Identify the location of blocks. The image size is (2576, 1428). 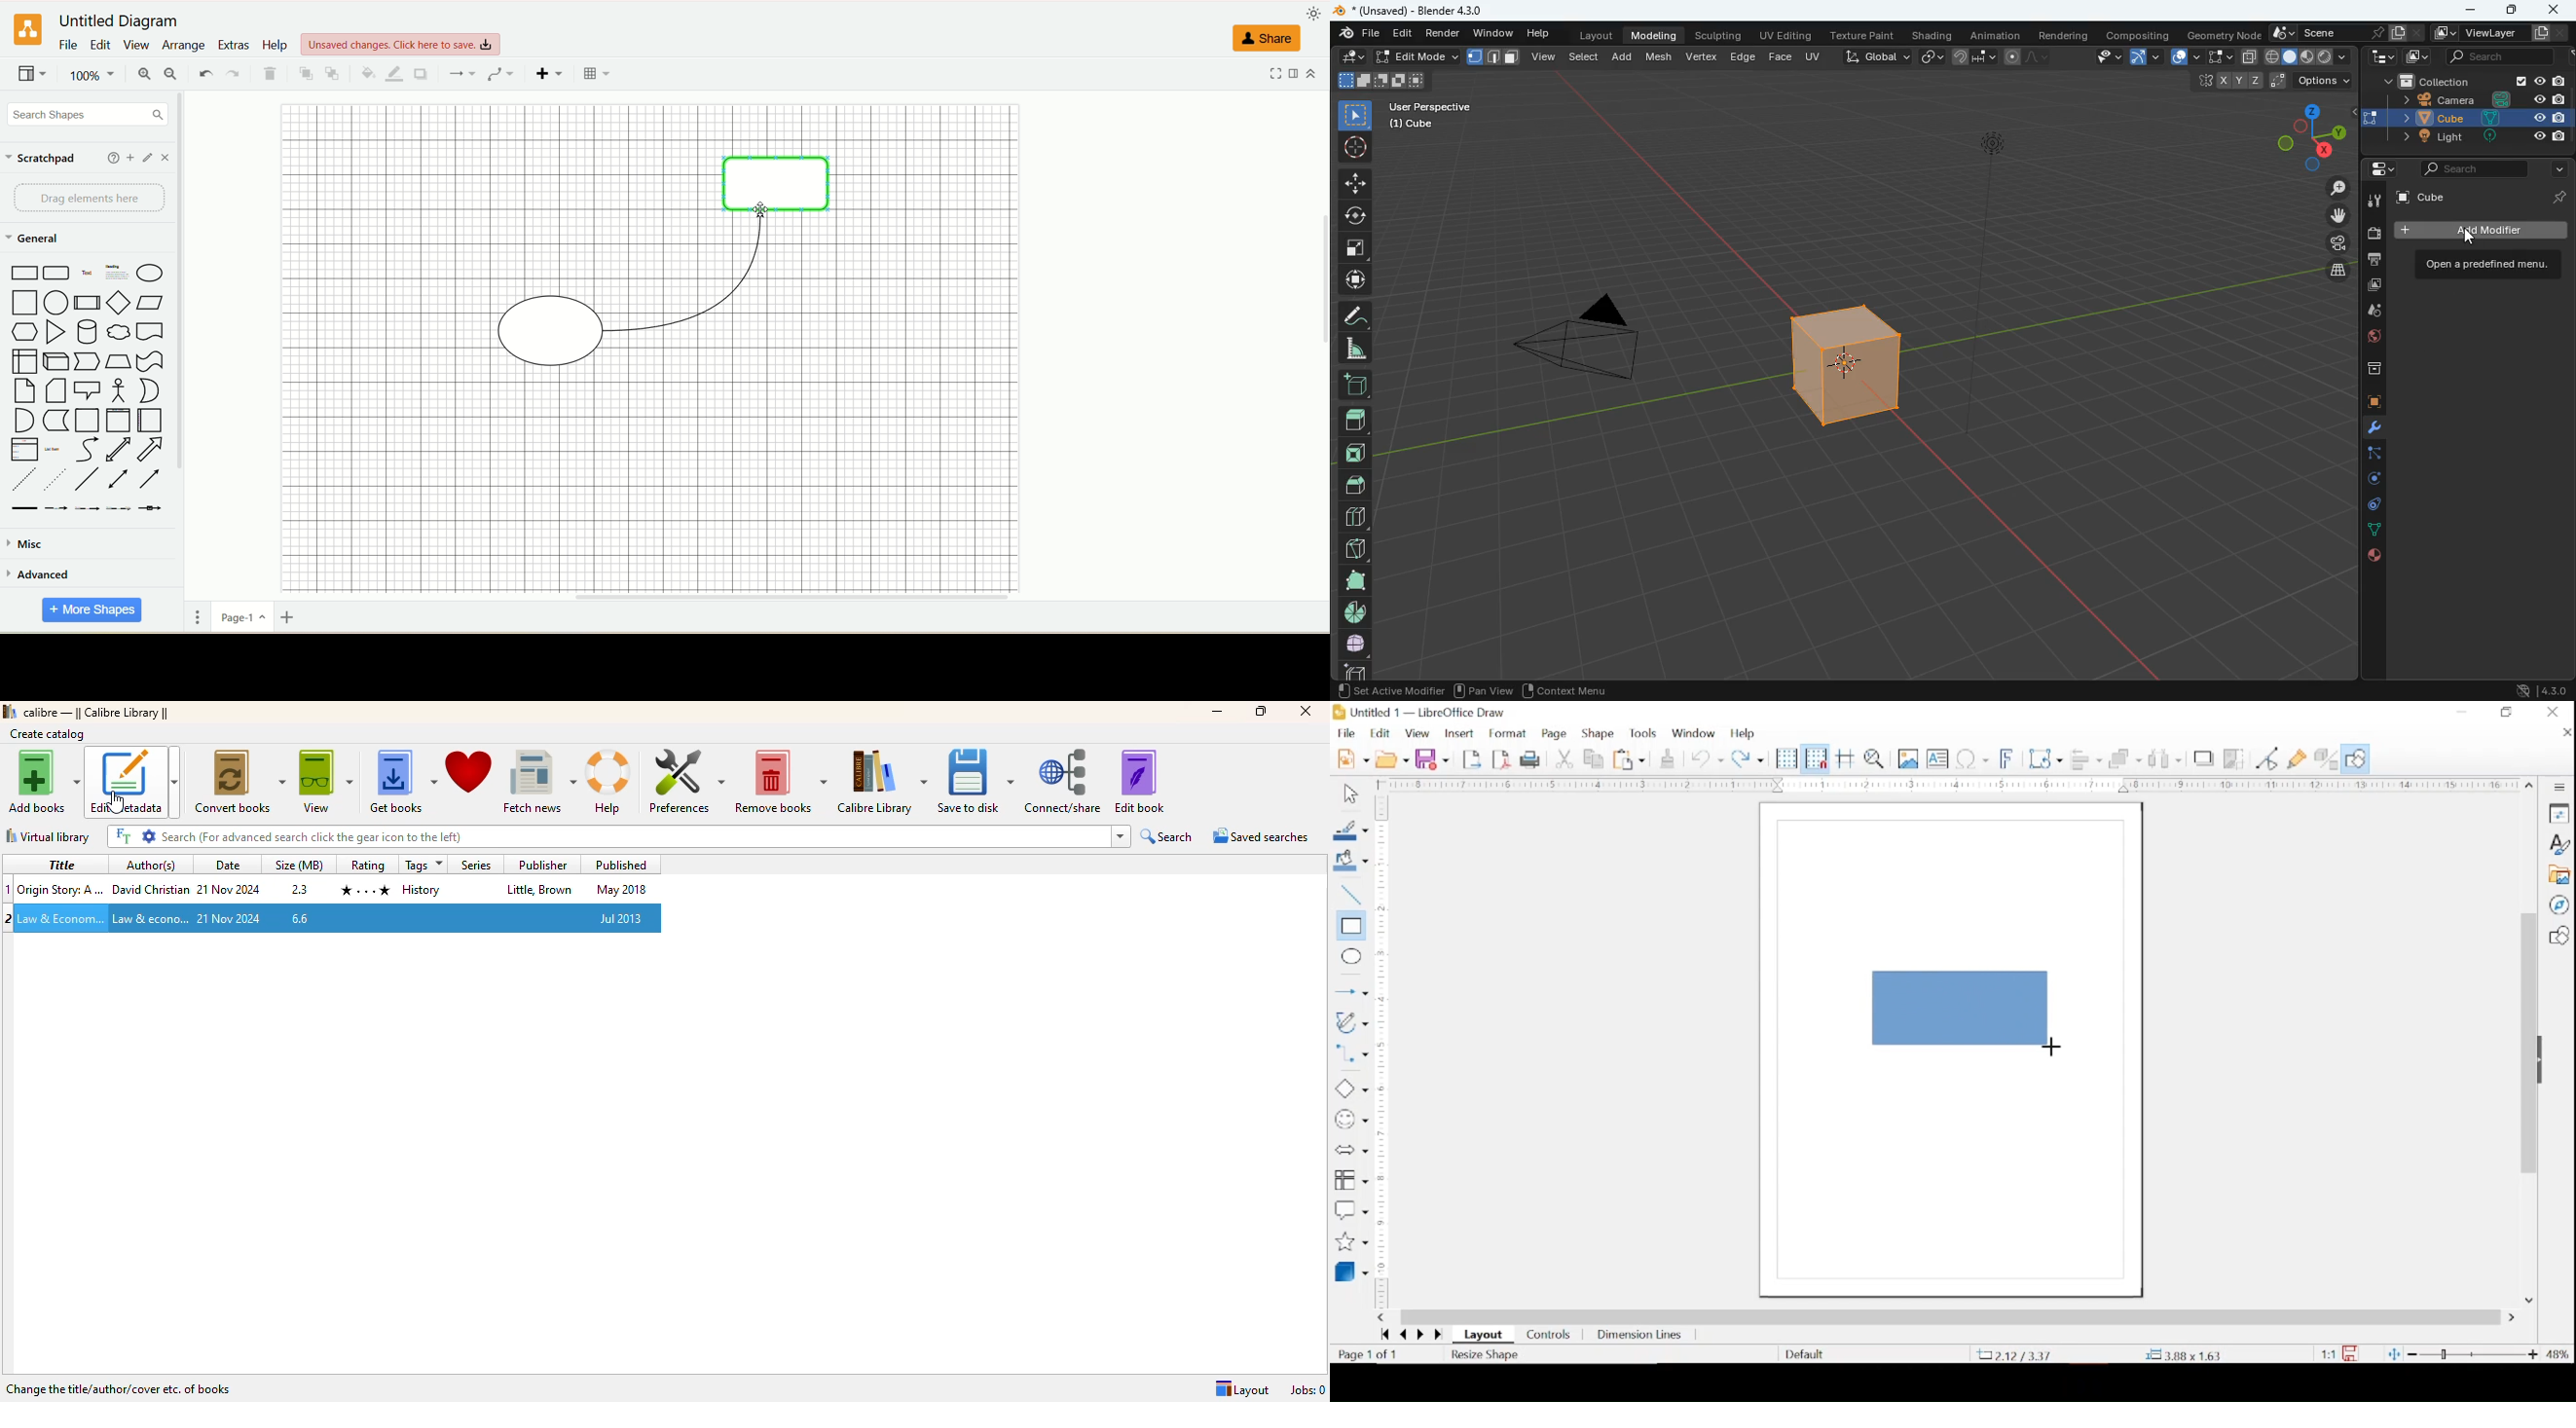
(1355, 519).